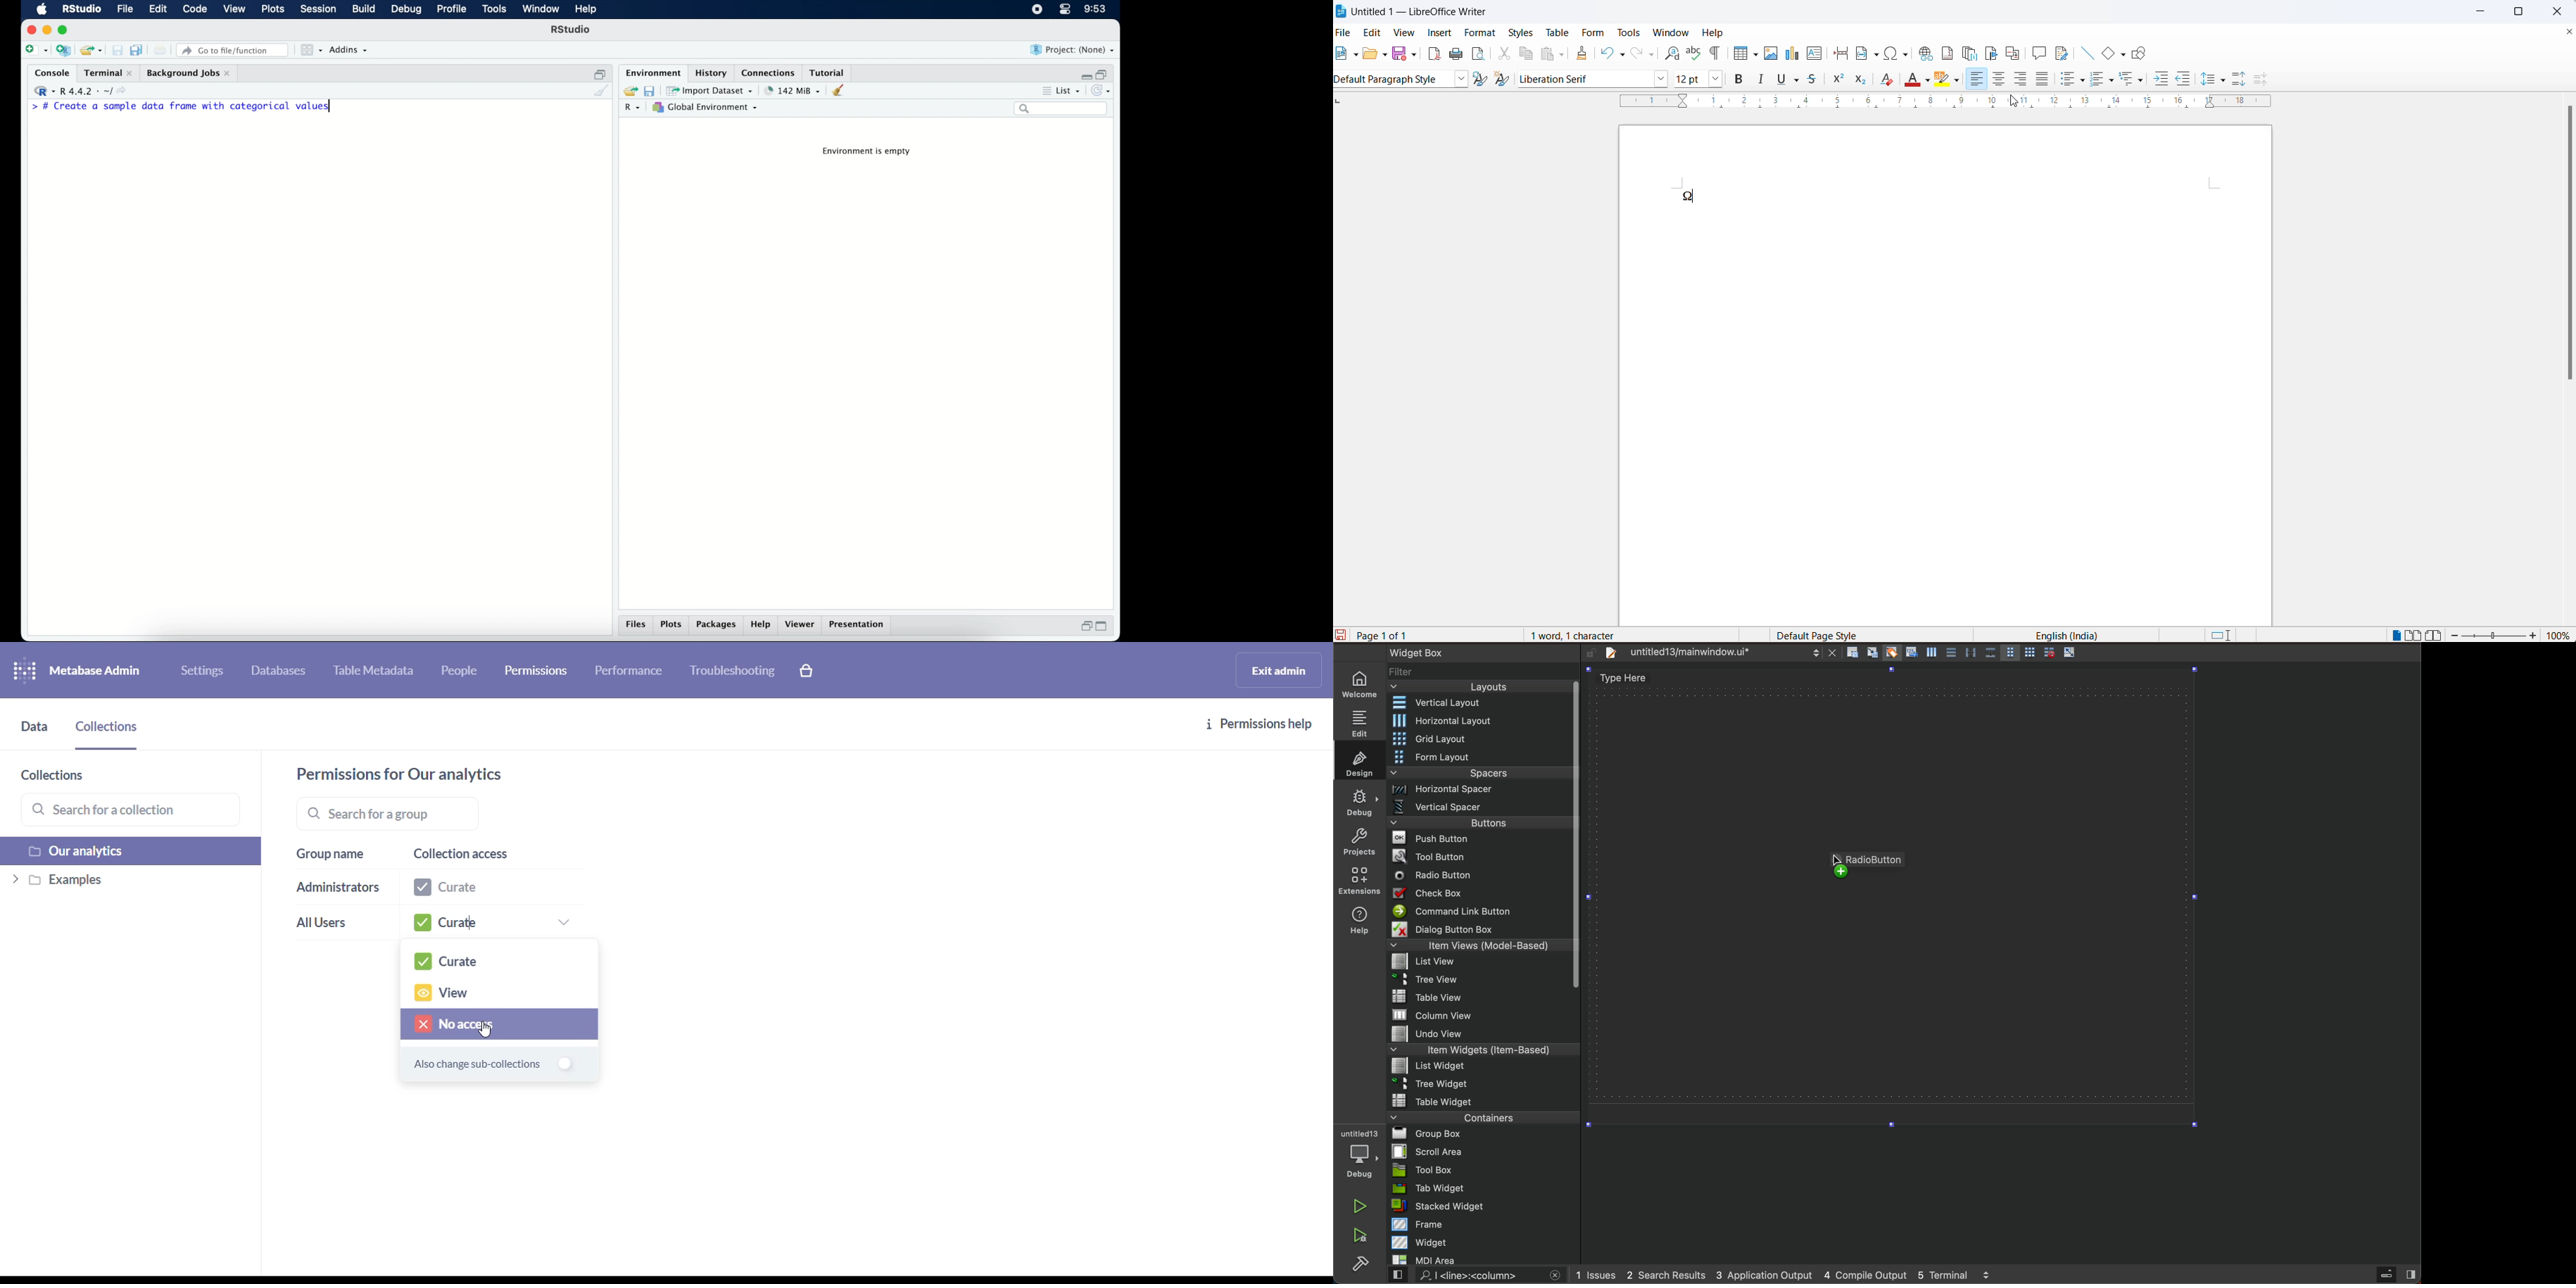 This screenshot has width=2576, height=1288. I want to click on close document, so click(2568, 33).